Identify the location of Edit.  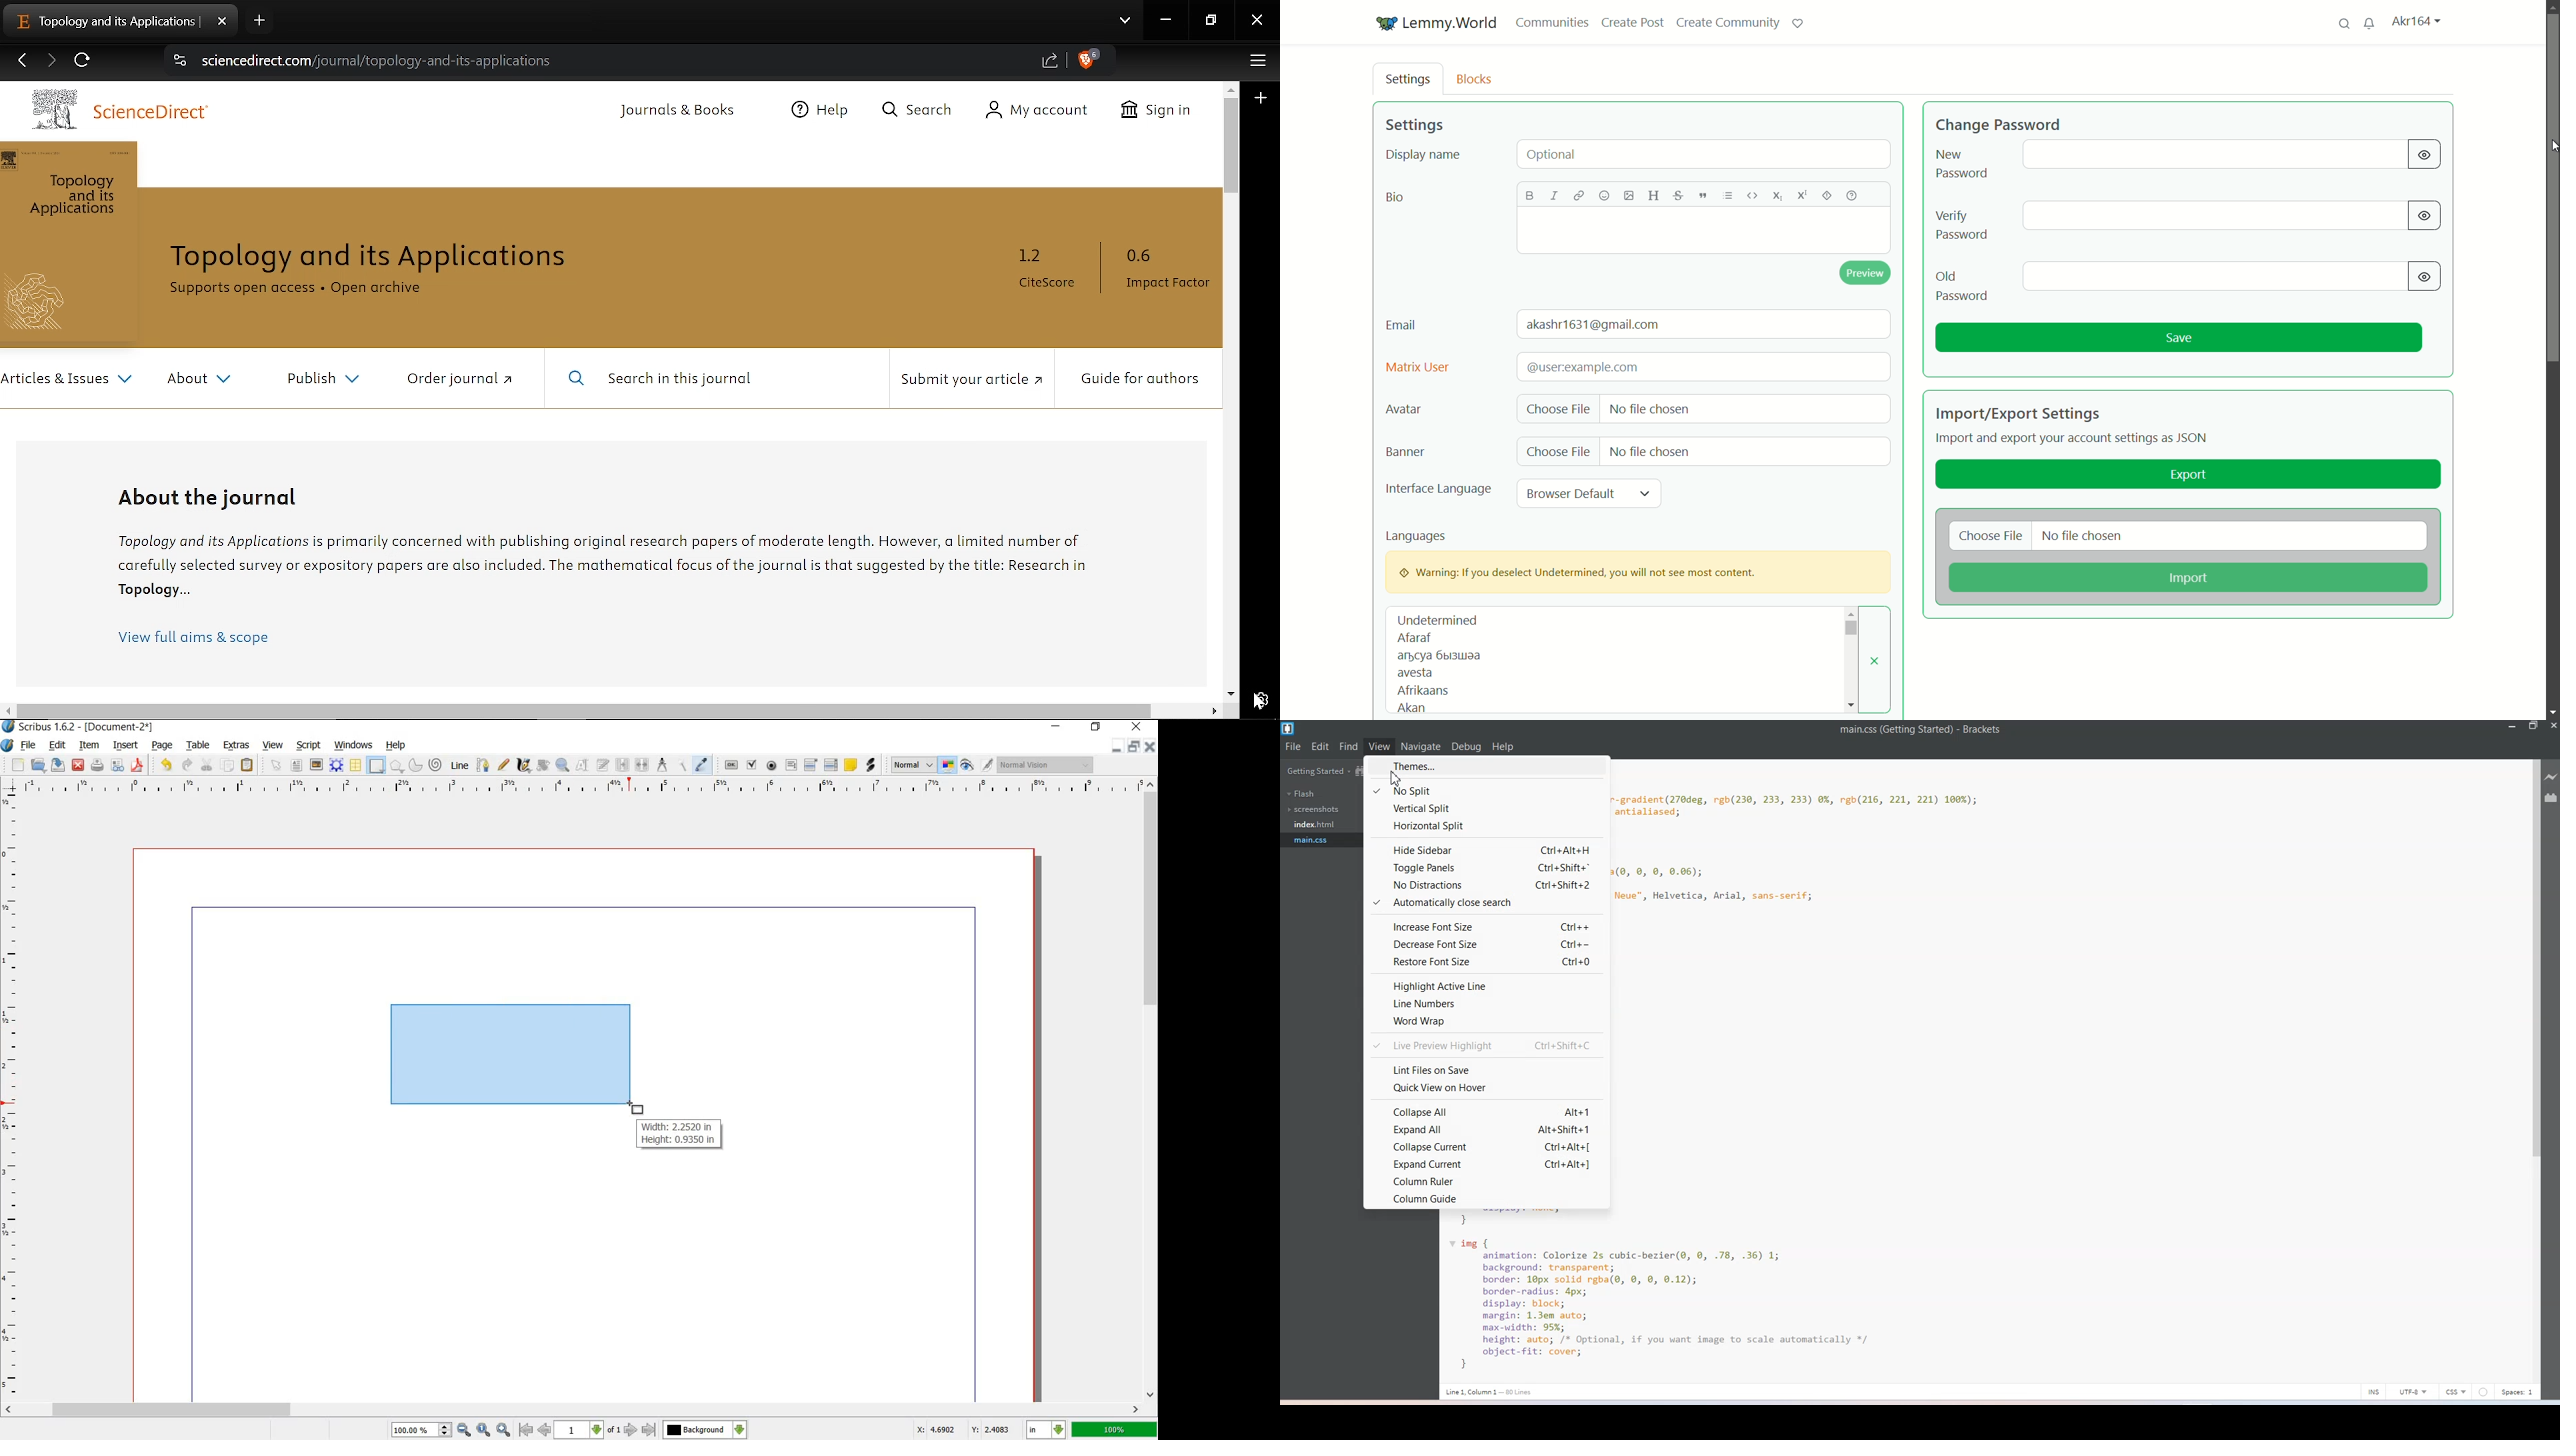
(1321, 747).